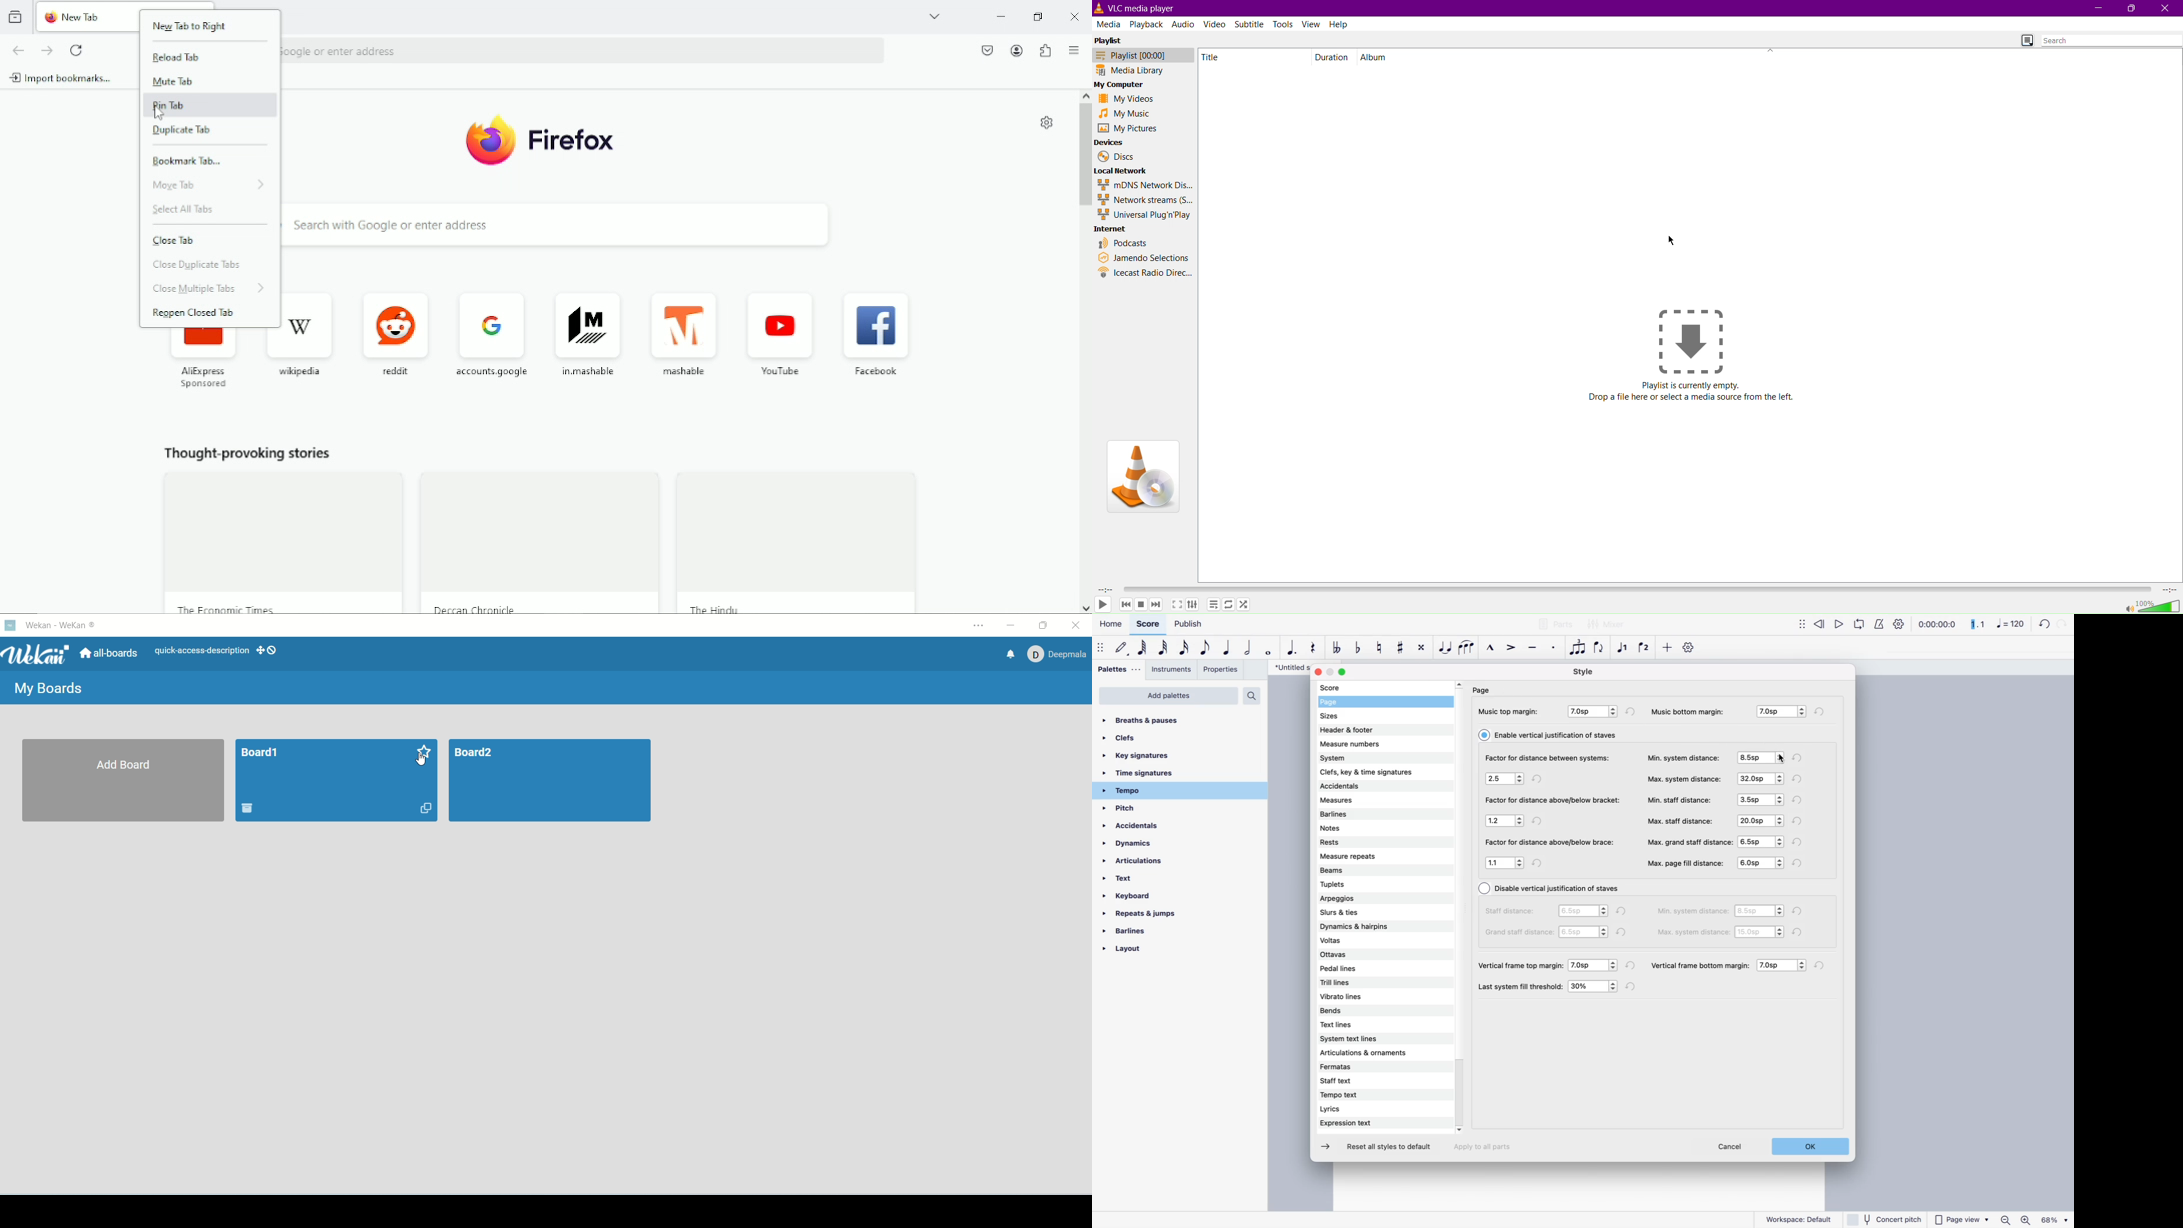 This screenshot has width=2184, height=1232. What do you see at coordinates (2131, 9) in the screenshot?
I see `Maximize` at bounding box center [2131, 9].